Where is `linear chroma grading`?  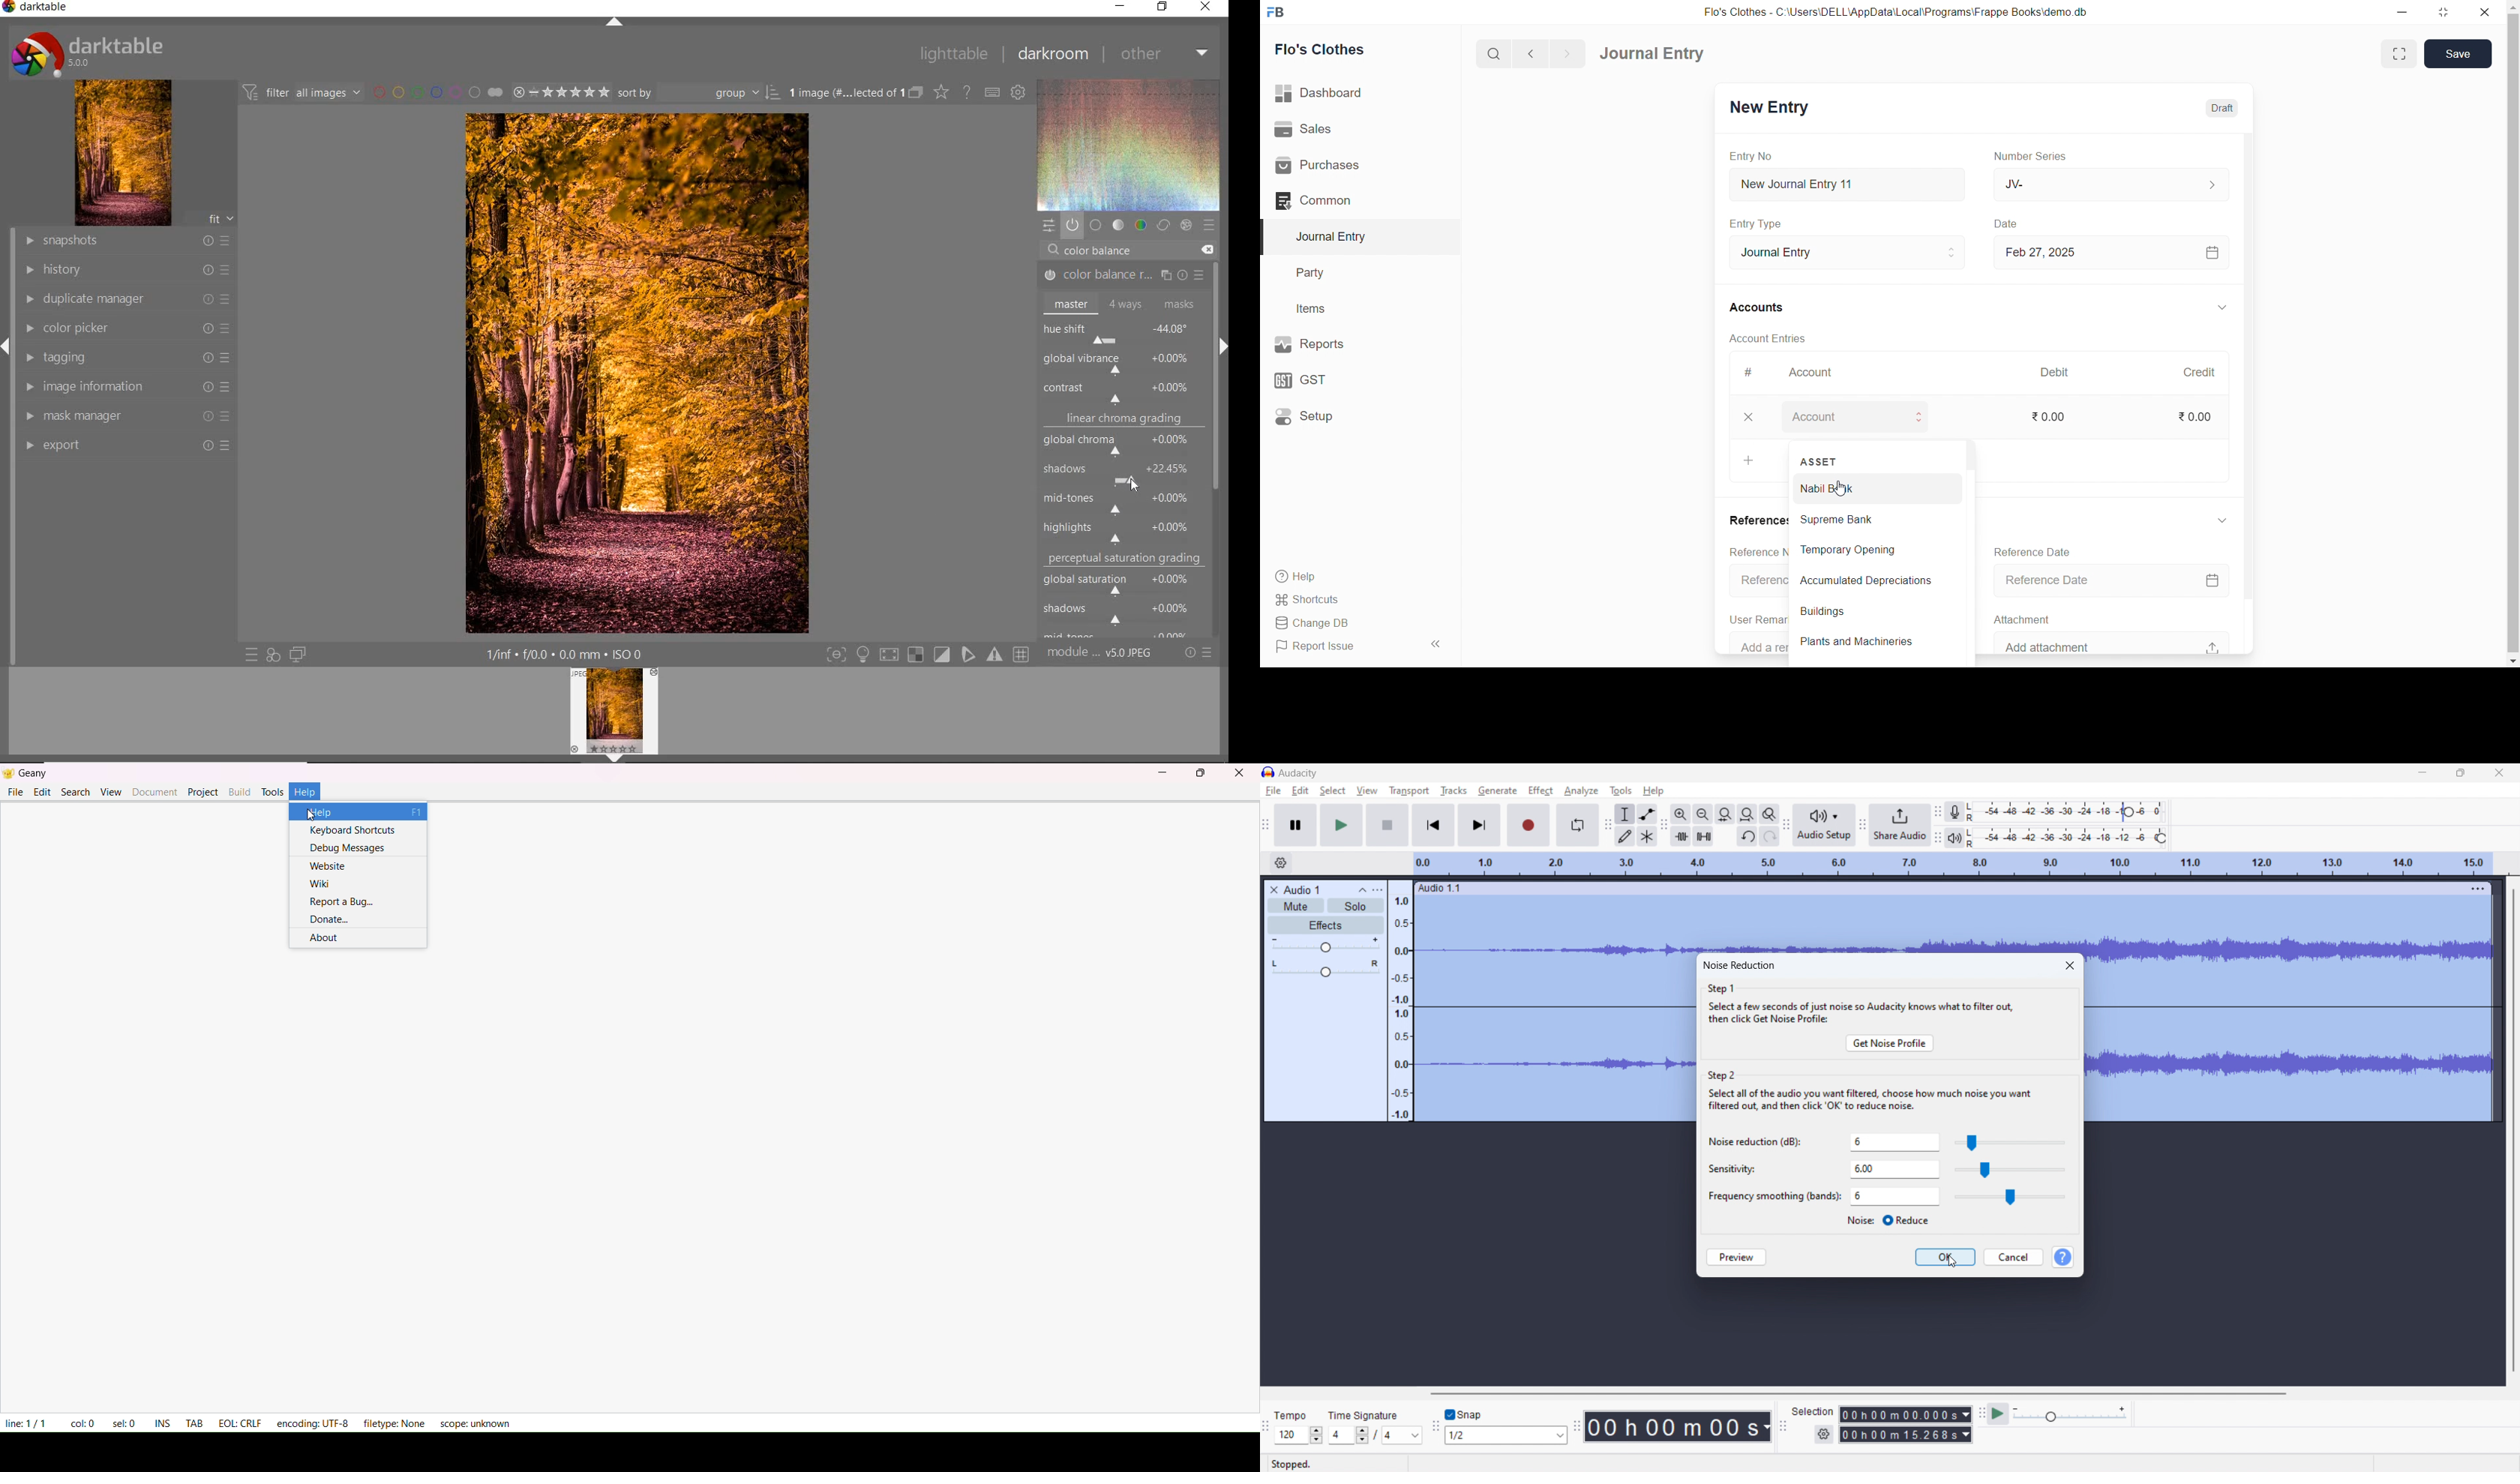 linear chroma grading is located at coordinates (1123, 421).